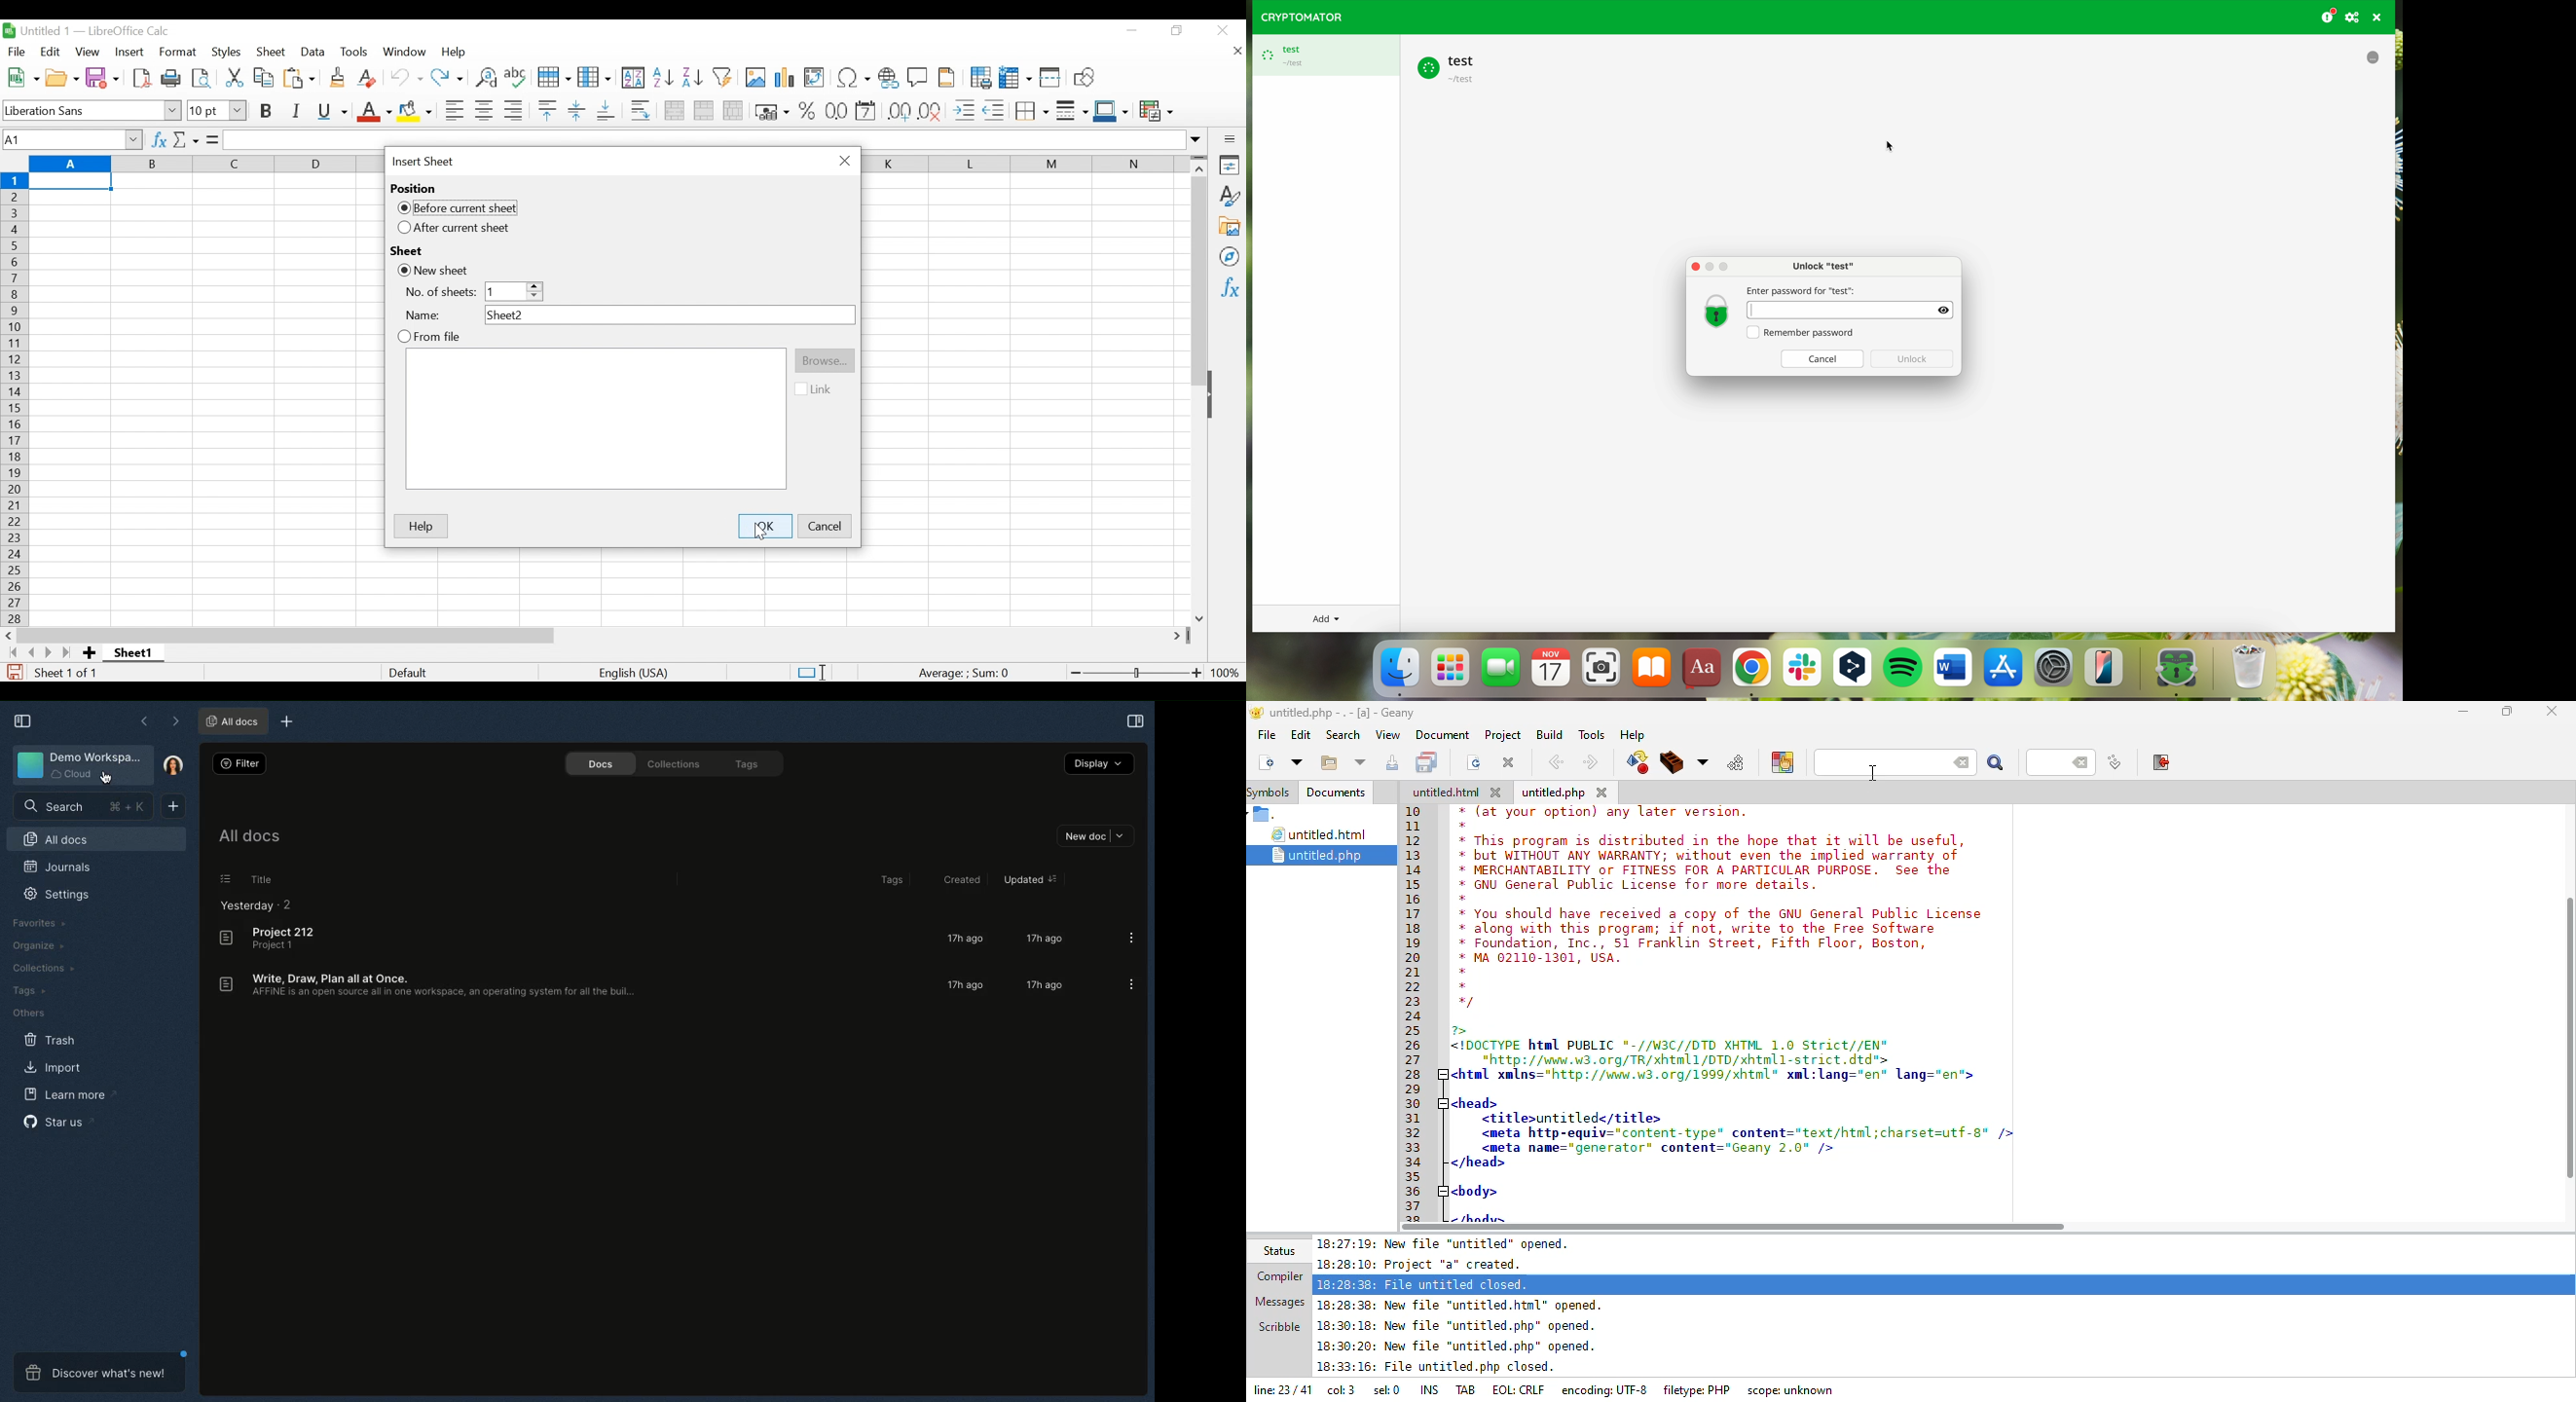 The width and height of the screenshot is (2576, 1428). What do you see at coordinates (1336, 713) in the screenshot?
I see `untitled.php-.-[a]-Geany` at bounding box center [1336, 713].